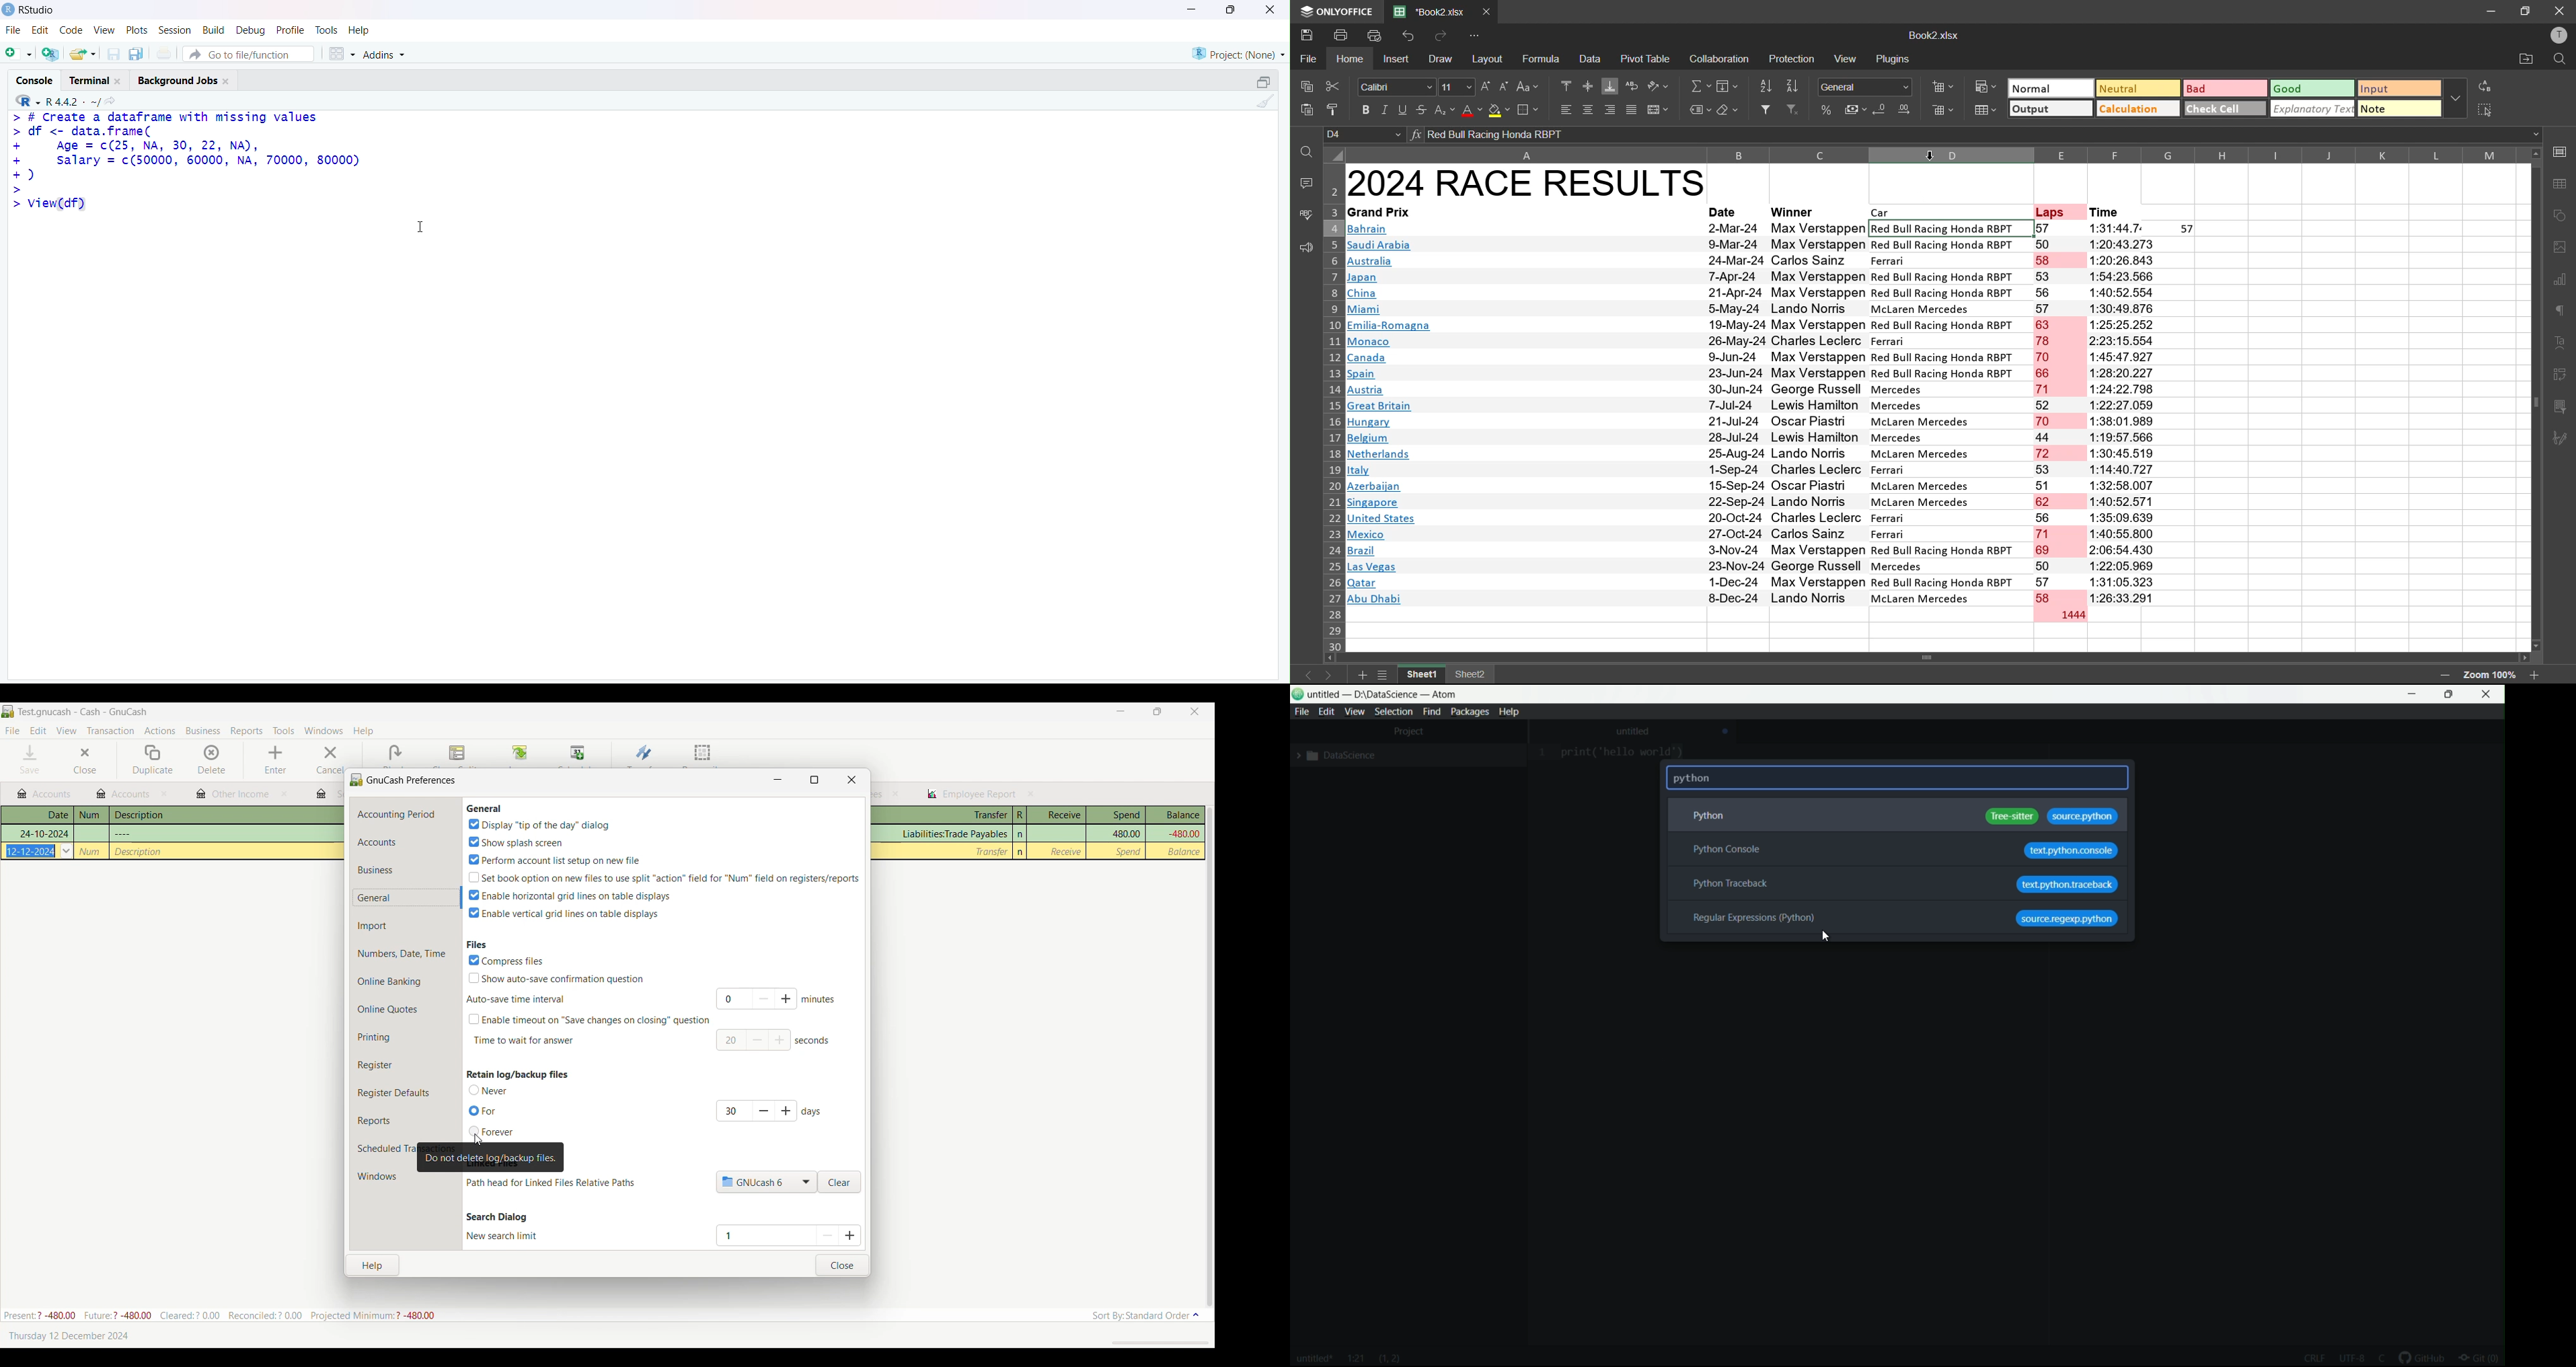 The height and width of the screenshot is (1372, 2576). I want to click on perform, so click(554, 858).